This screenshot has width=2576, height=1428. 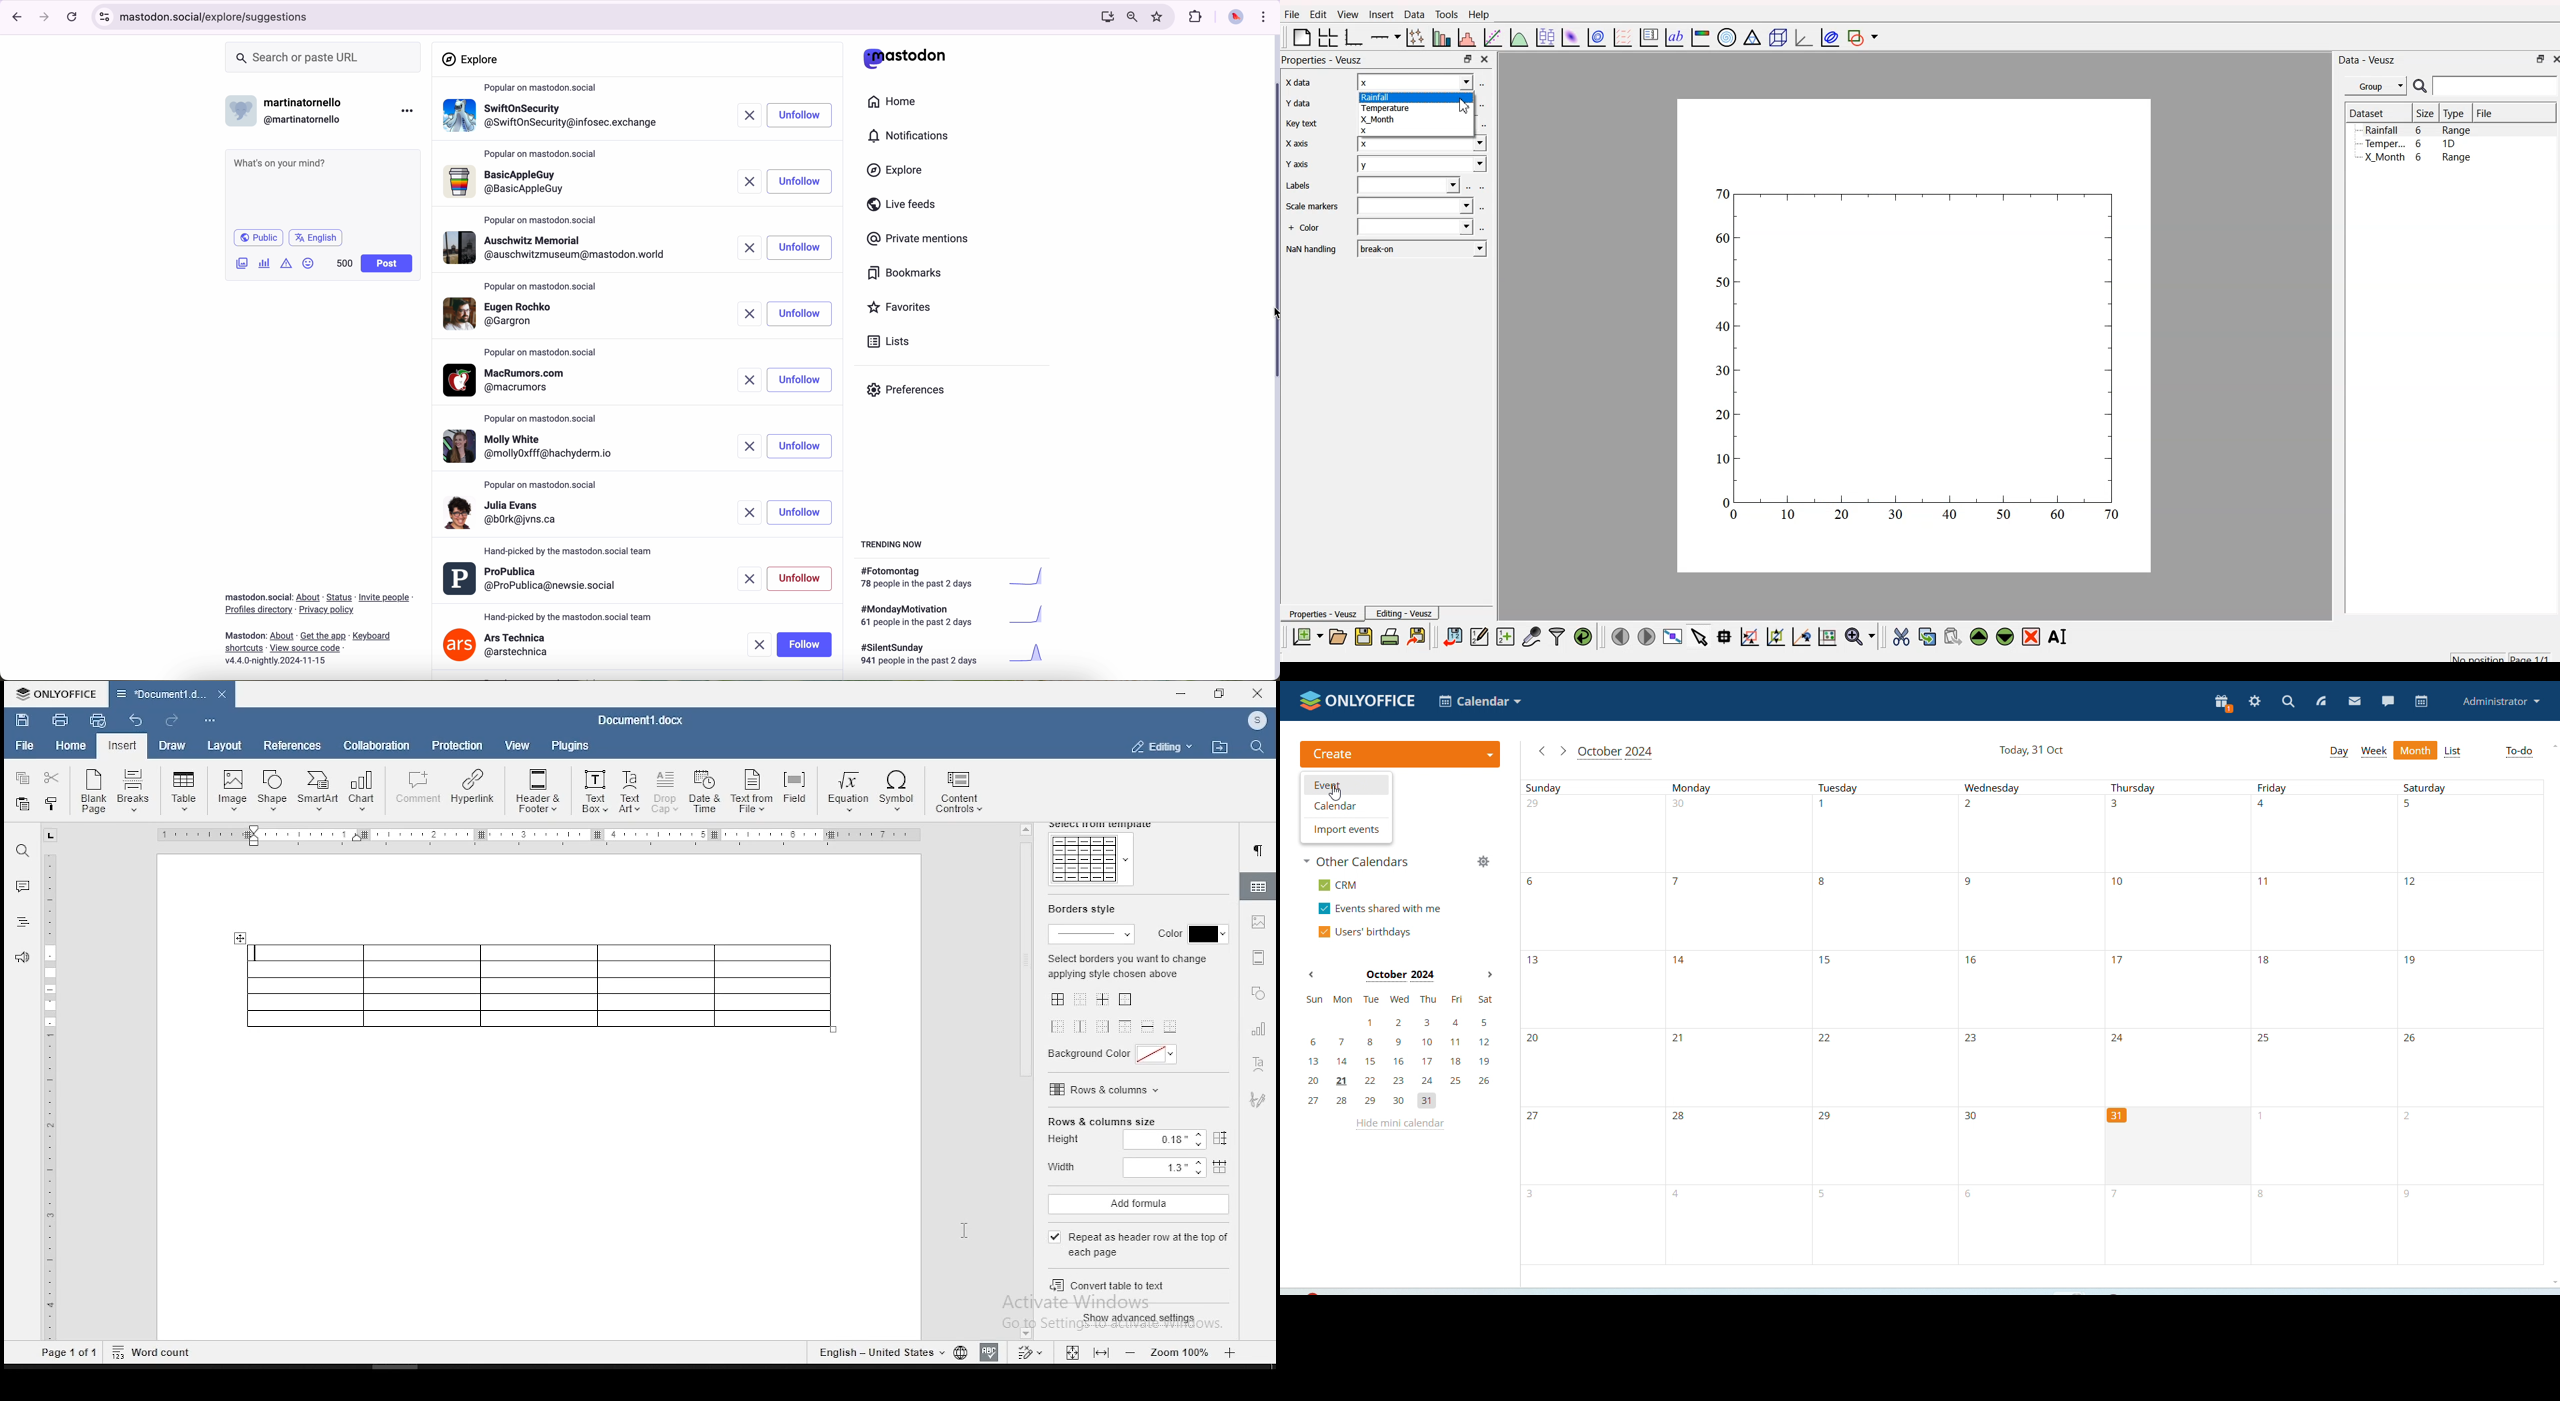 What do you see at coordinates (1032, 1351) in the screenshot?
I see `track changes` at bounding box center [1032, 1351].